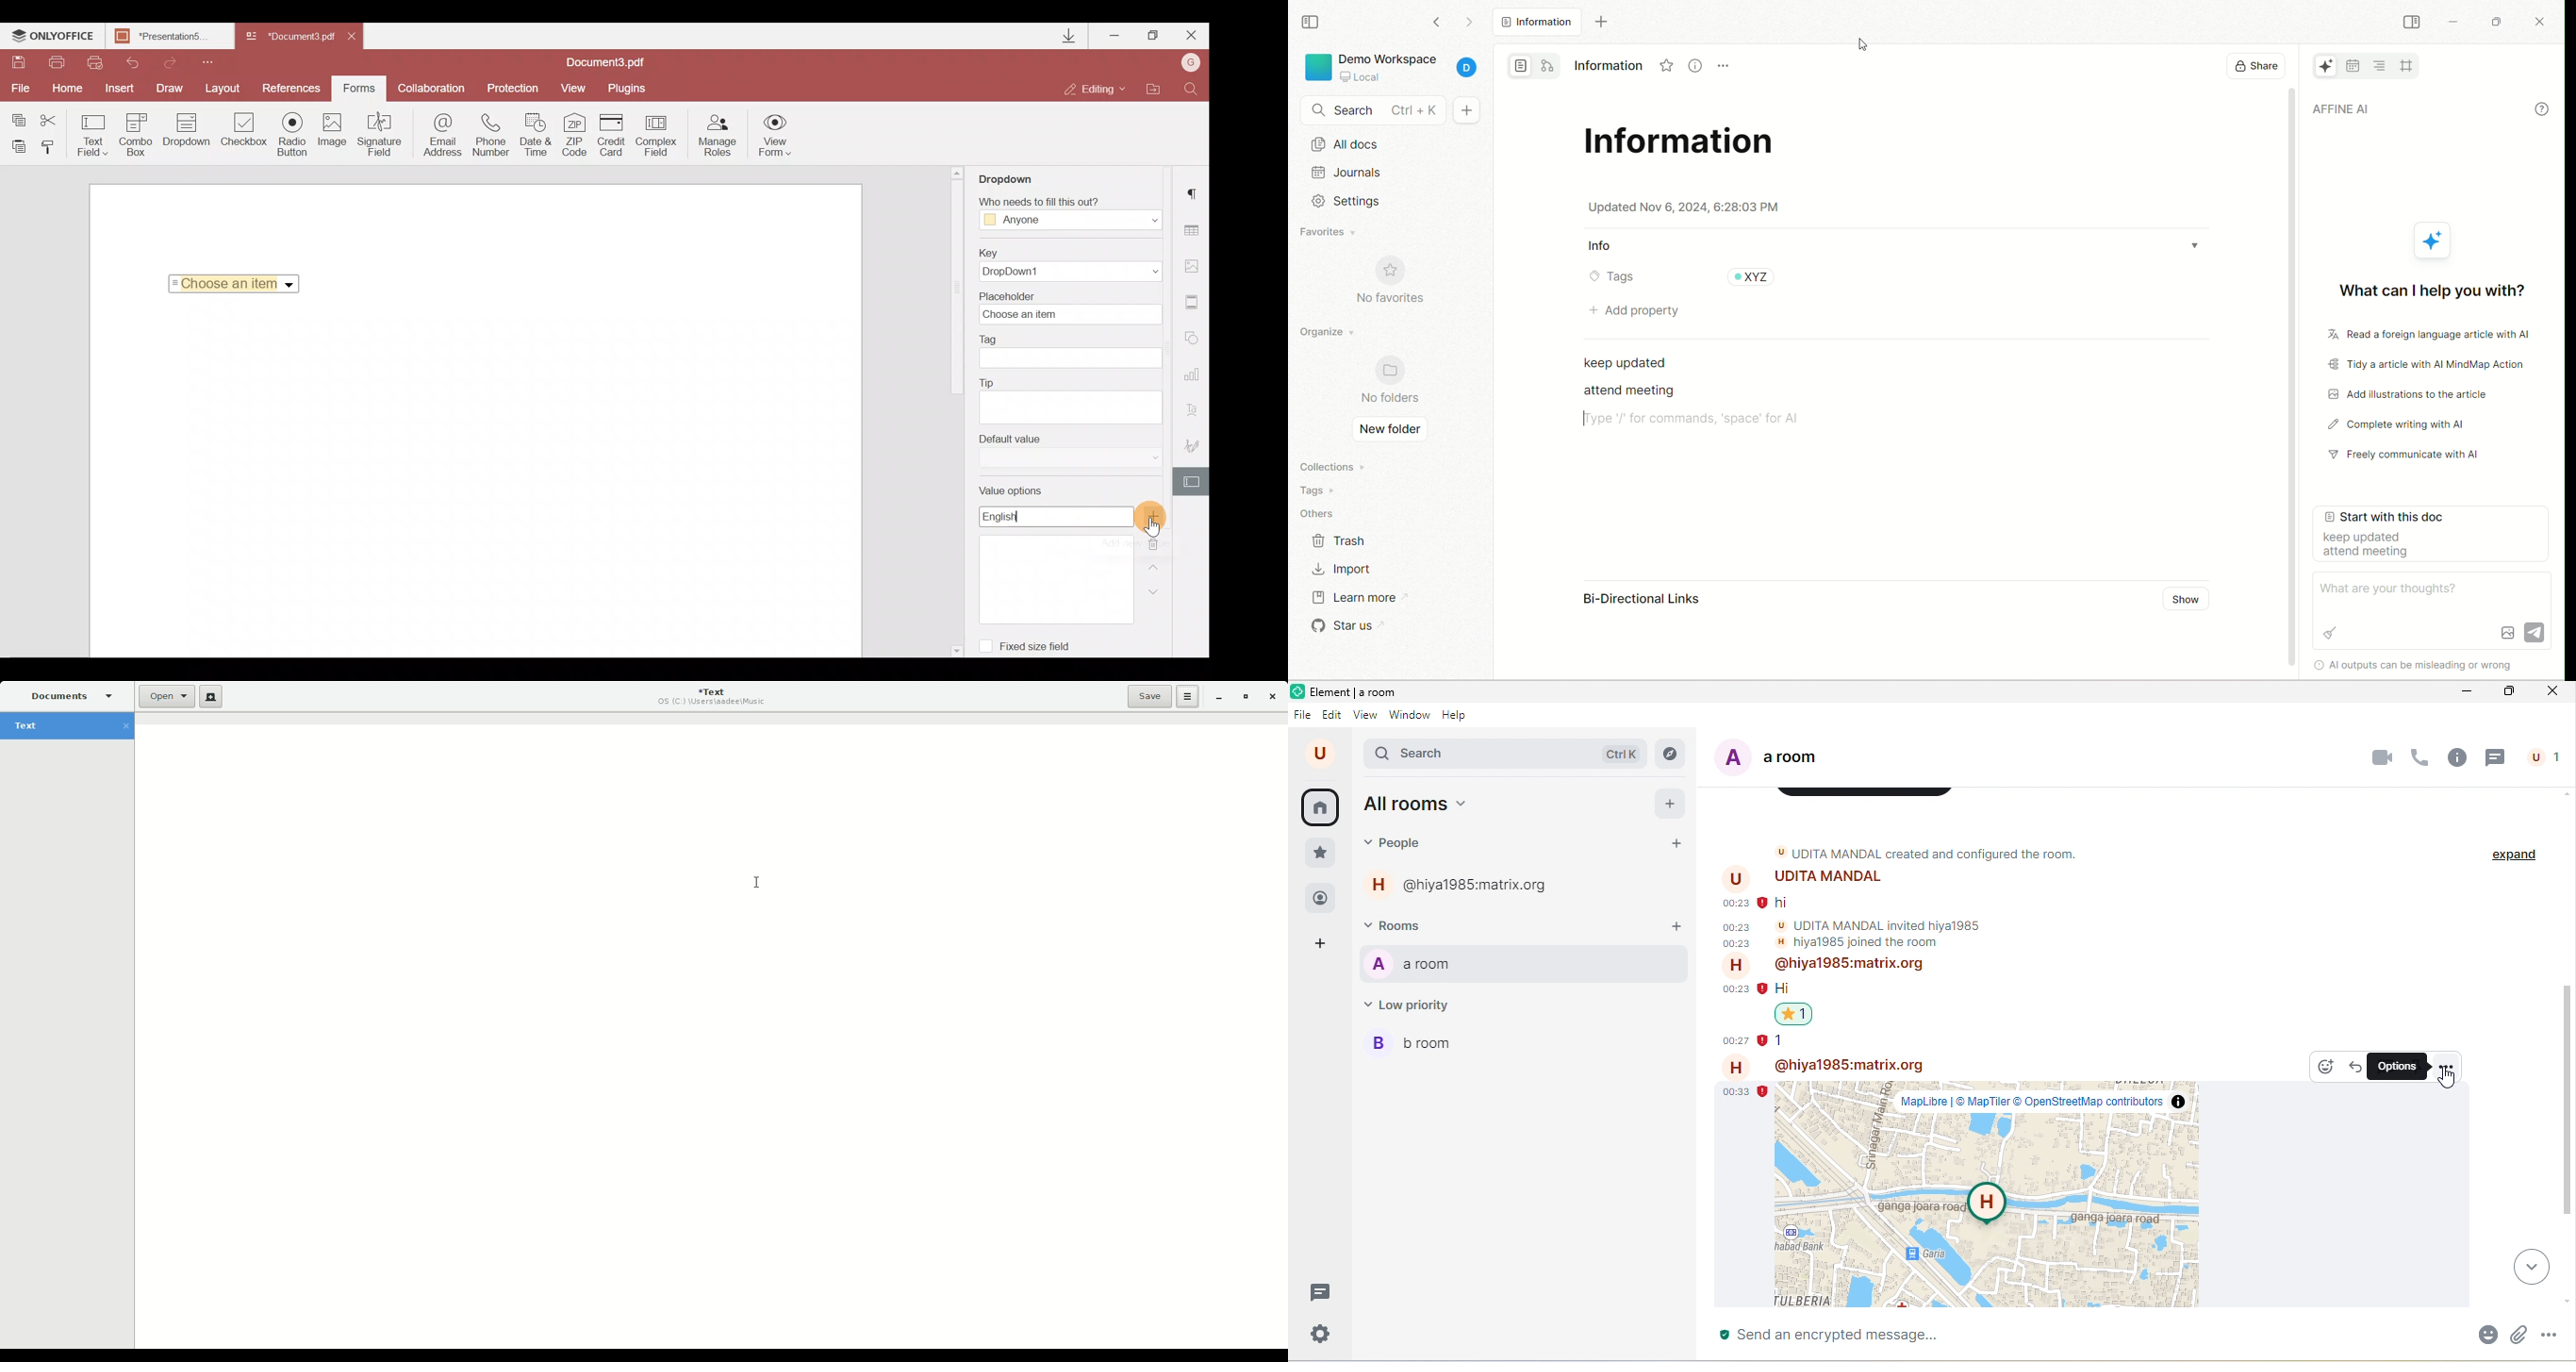 The height and width of the screenshot is (1372, 2576). Describe the element at coordinates (1494, 964) in the screenshot. I see `a room` at that location.